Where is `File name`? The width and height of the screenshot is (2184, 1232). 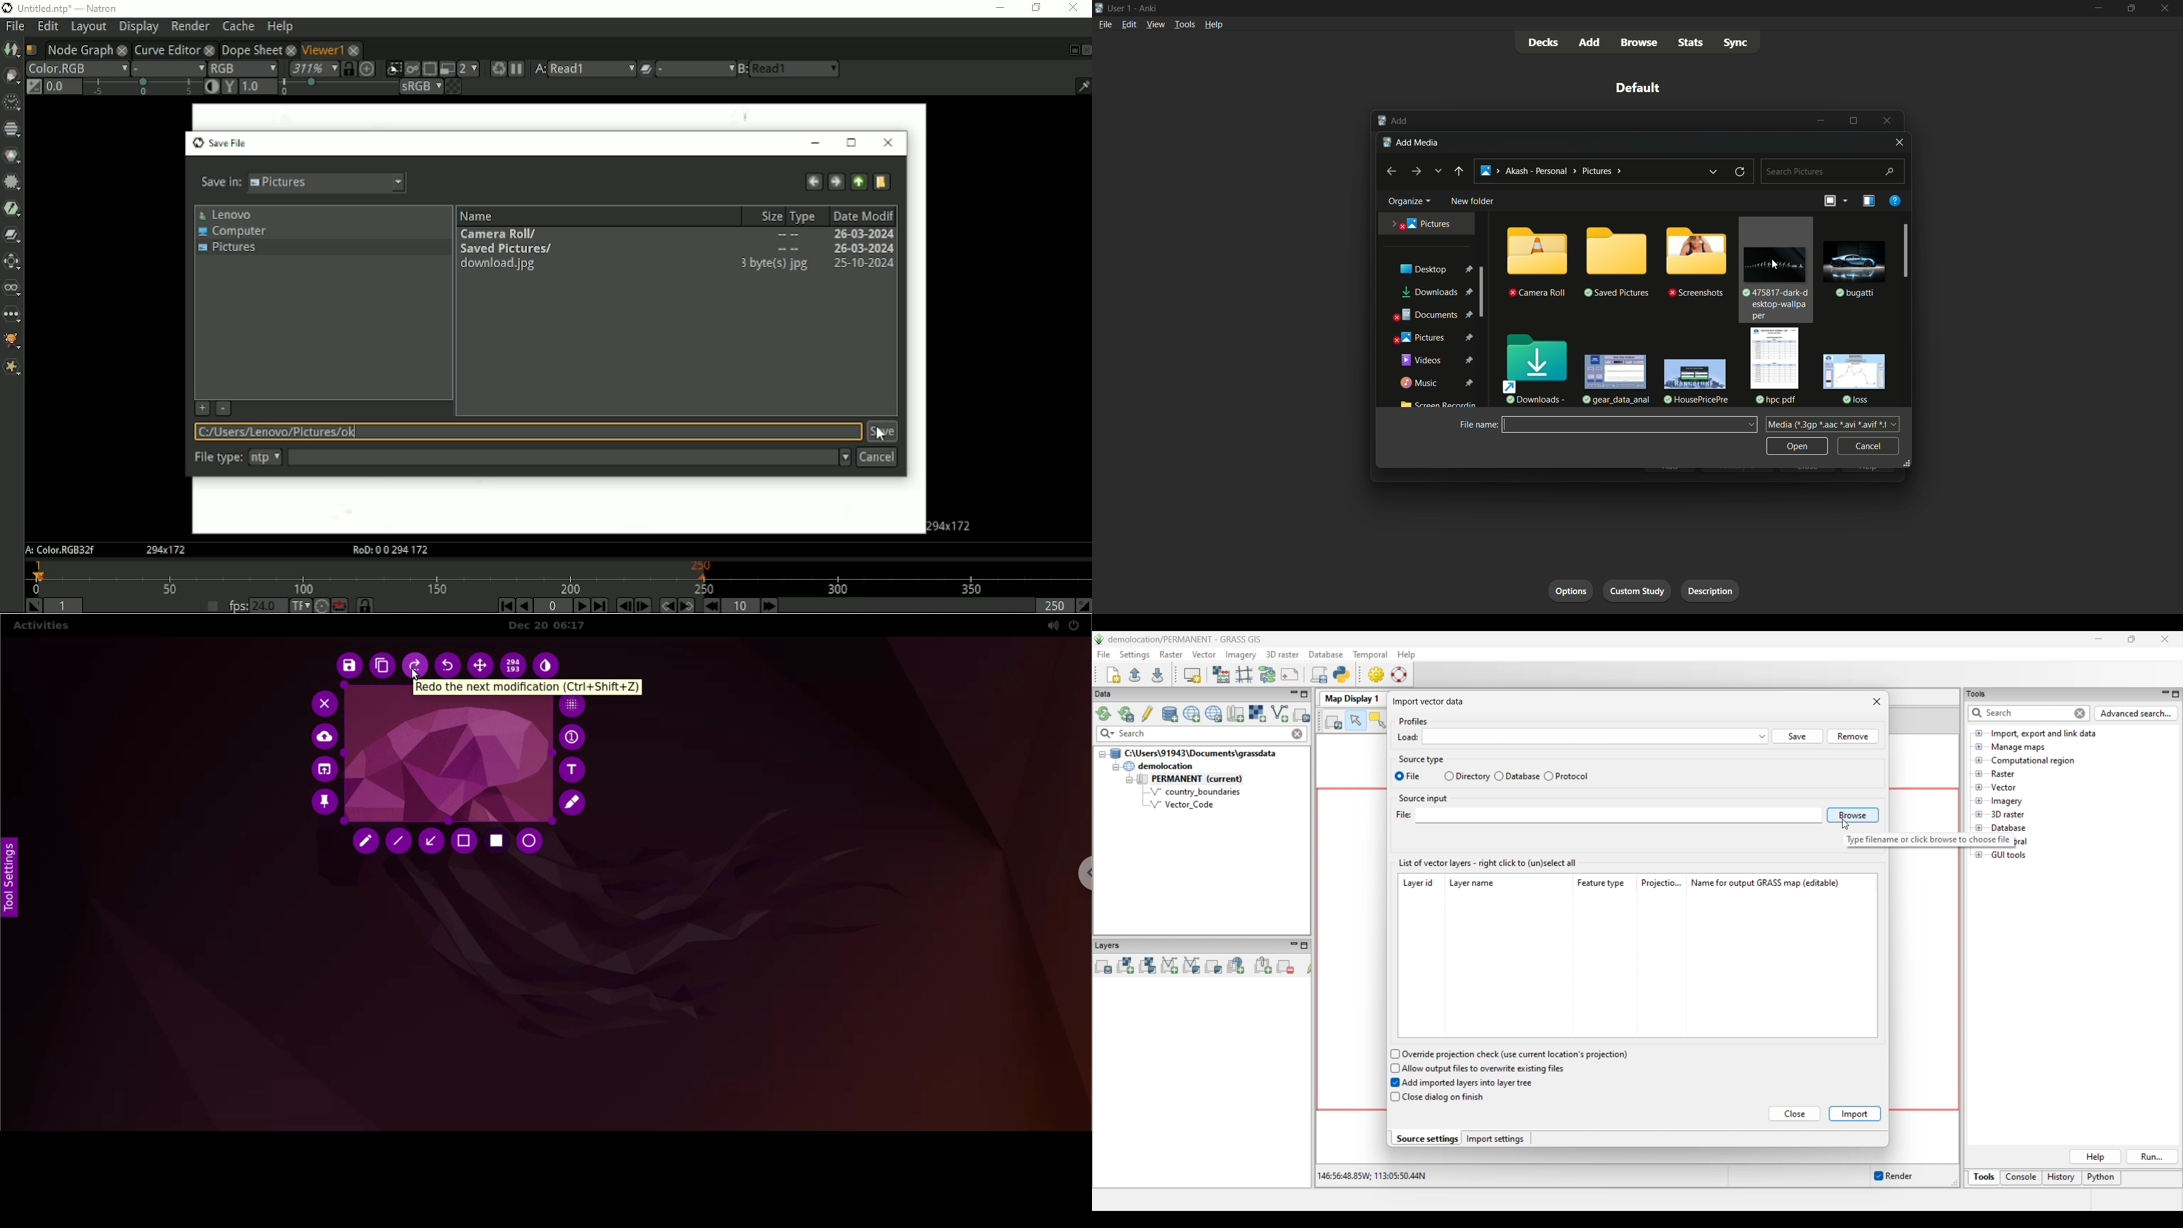
File name is located at coordinates (1630, 424).